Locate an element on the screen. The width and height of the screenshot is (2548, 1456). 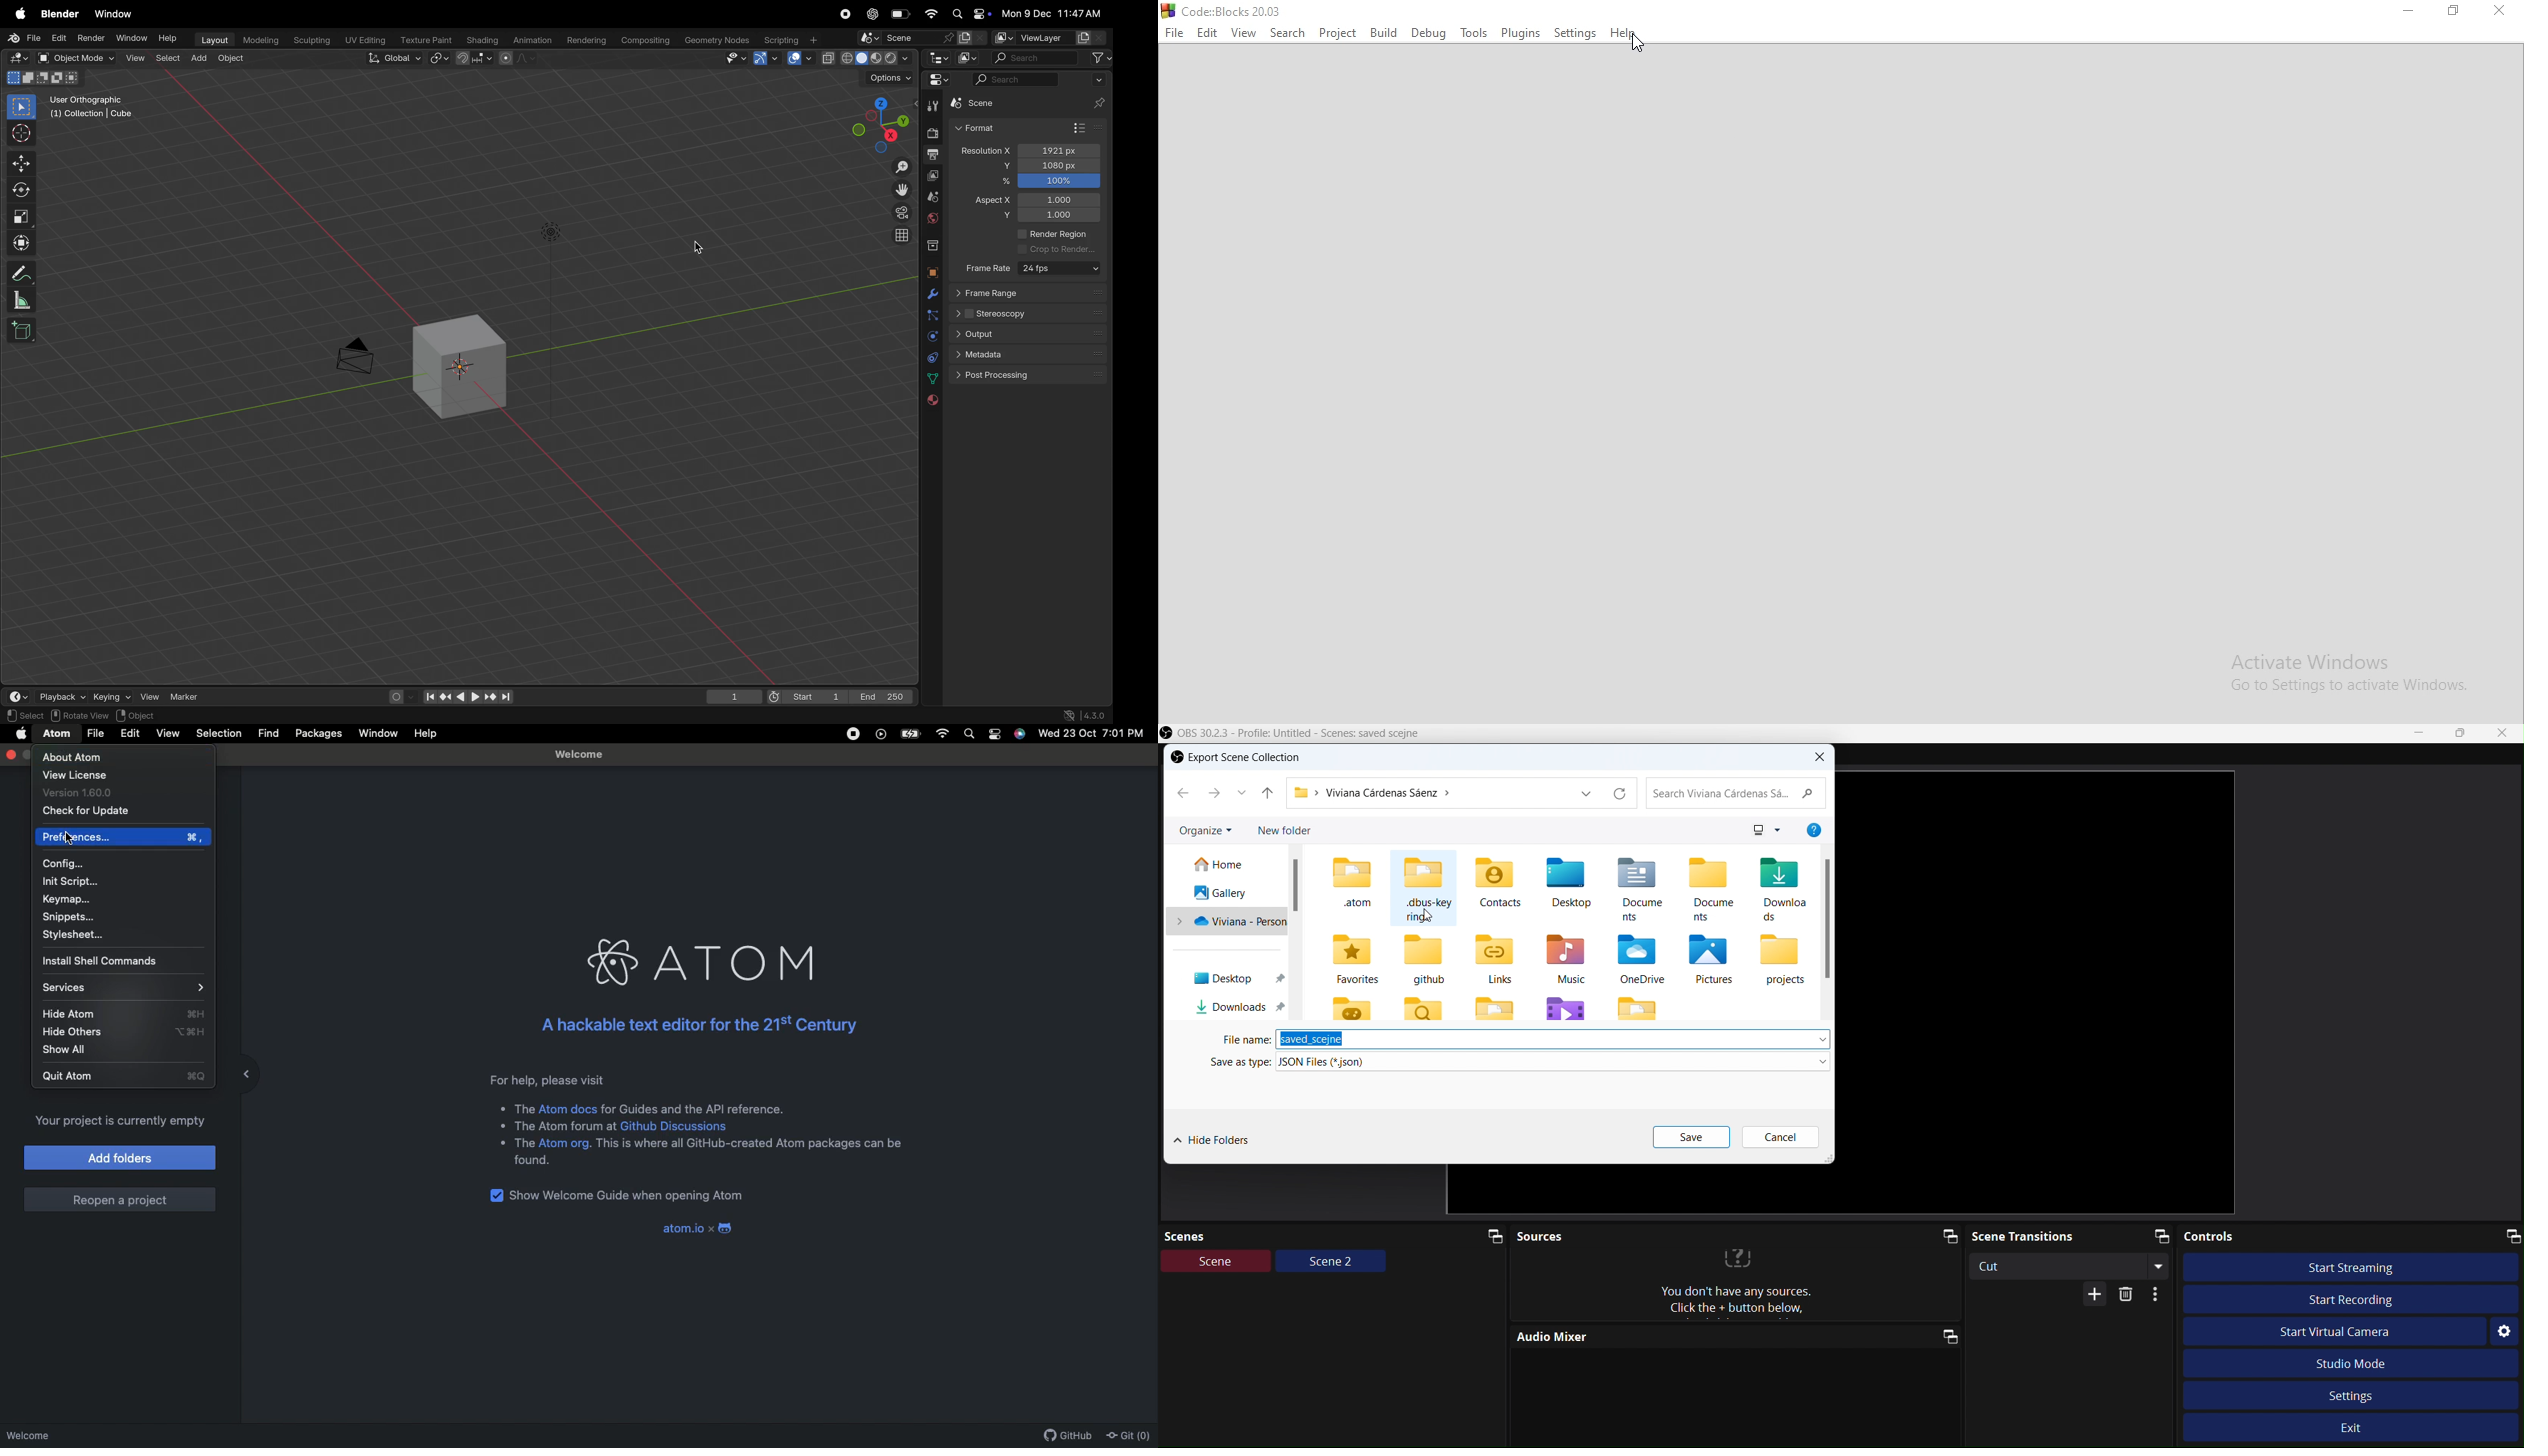
Aspect is located at coordinates (990, 203).